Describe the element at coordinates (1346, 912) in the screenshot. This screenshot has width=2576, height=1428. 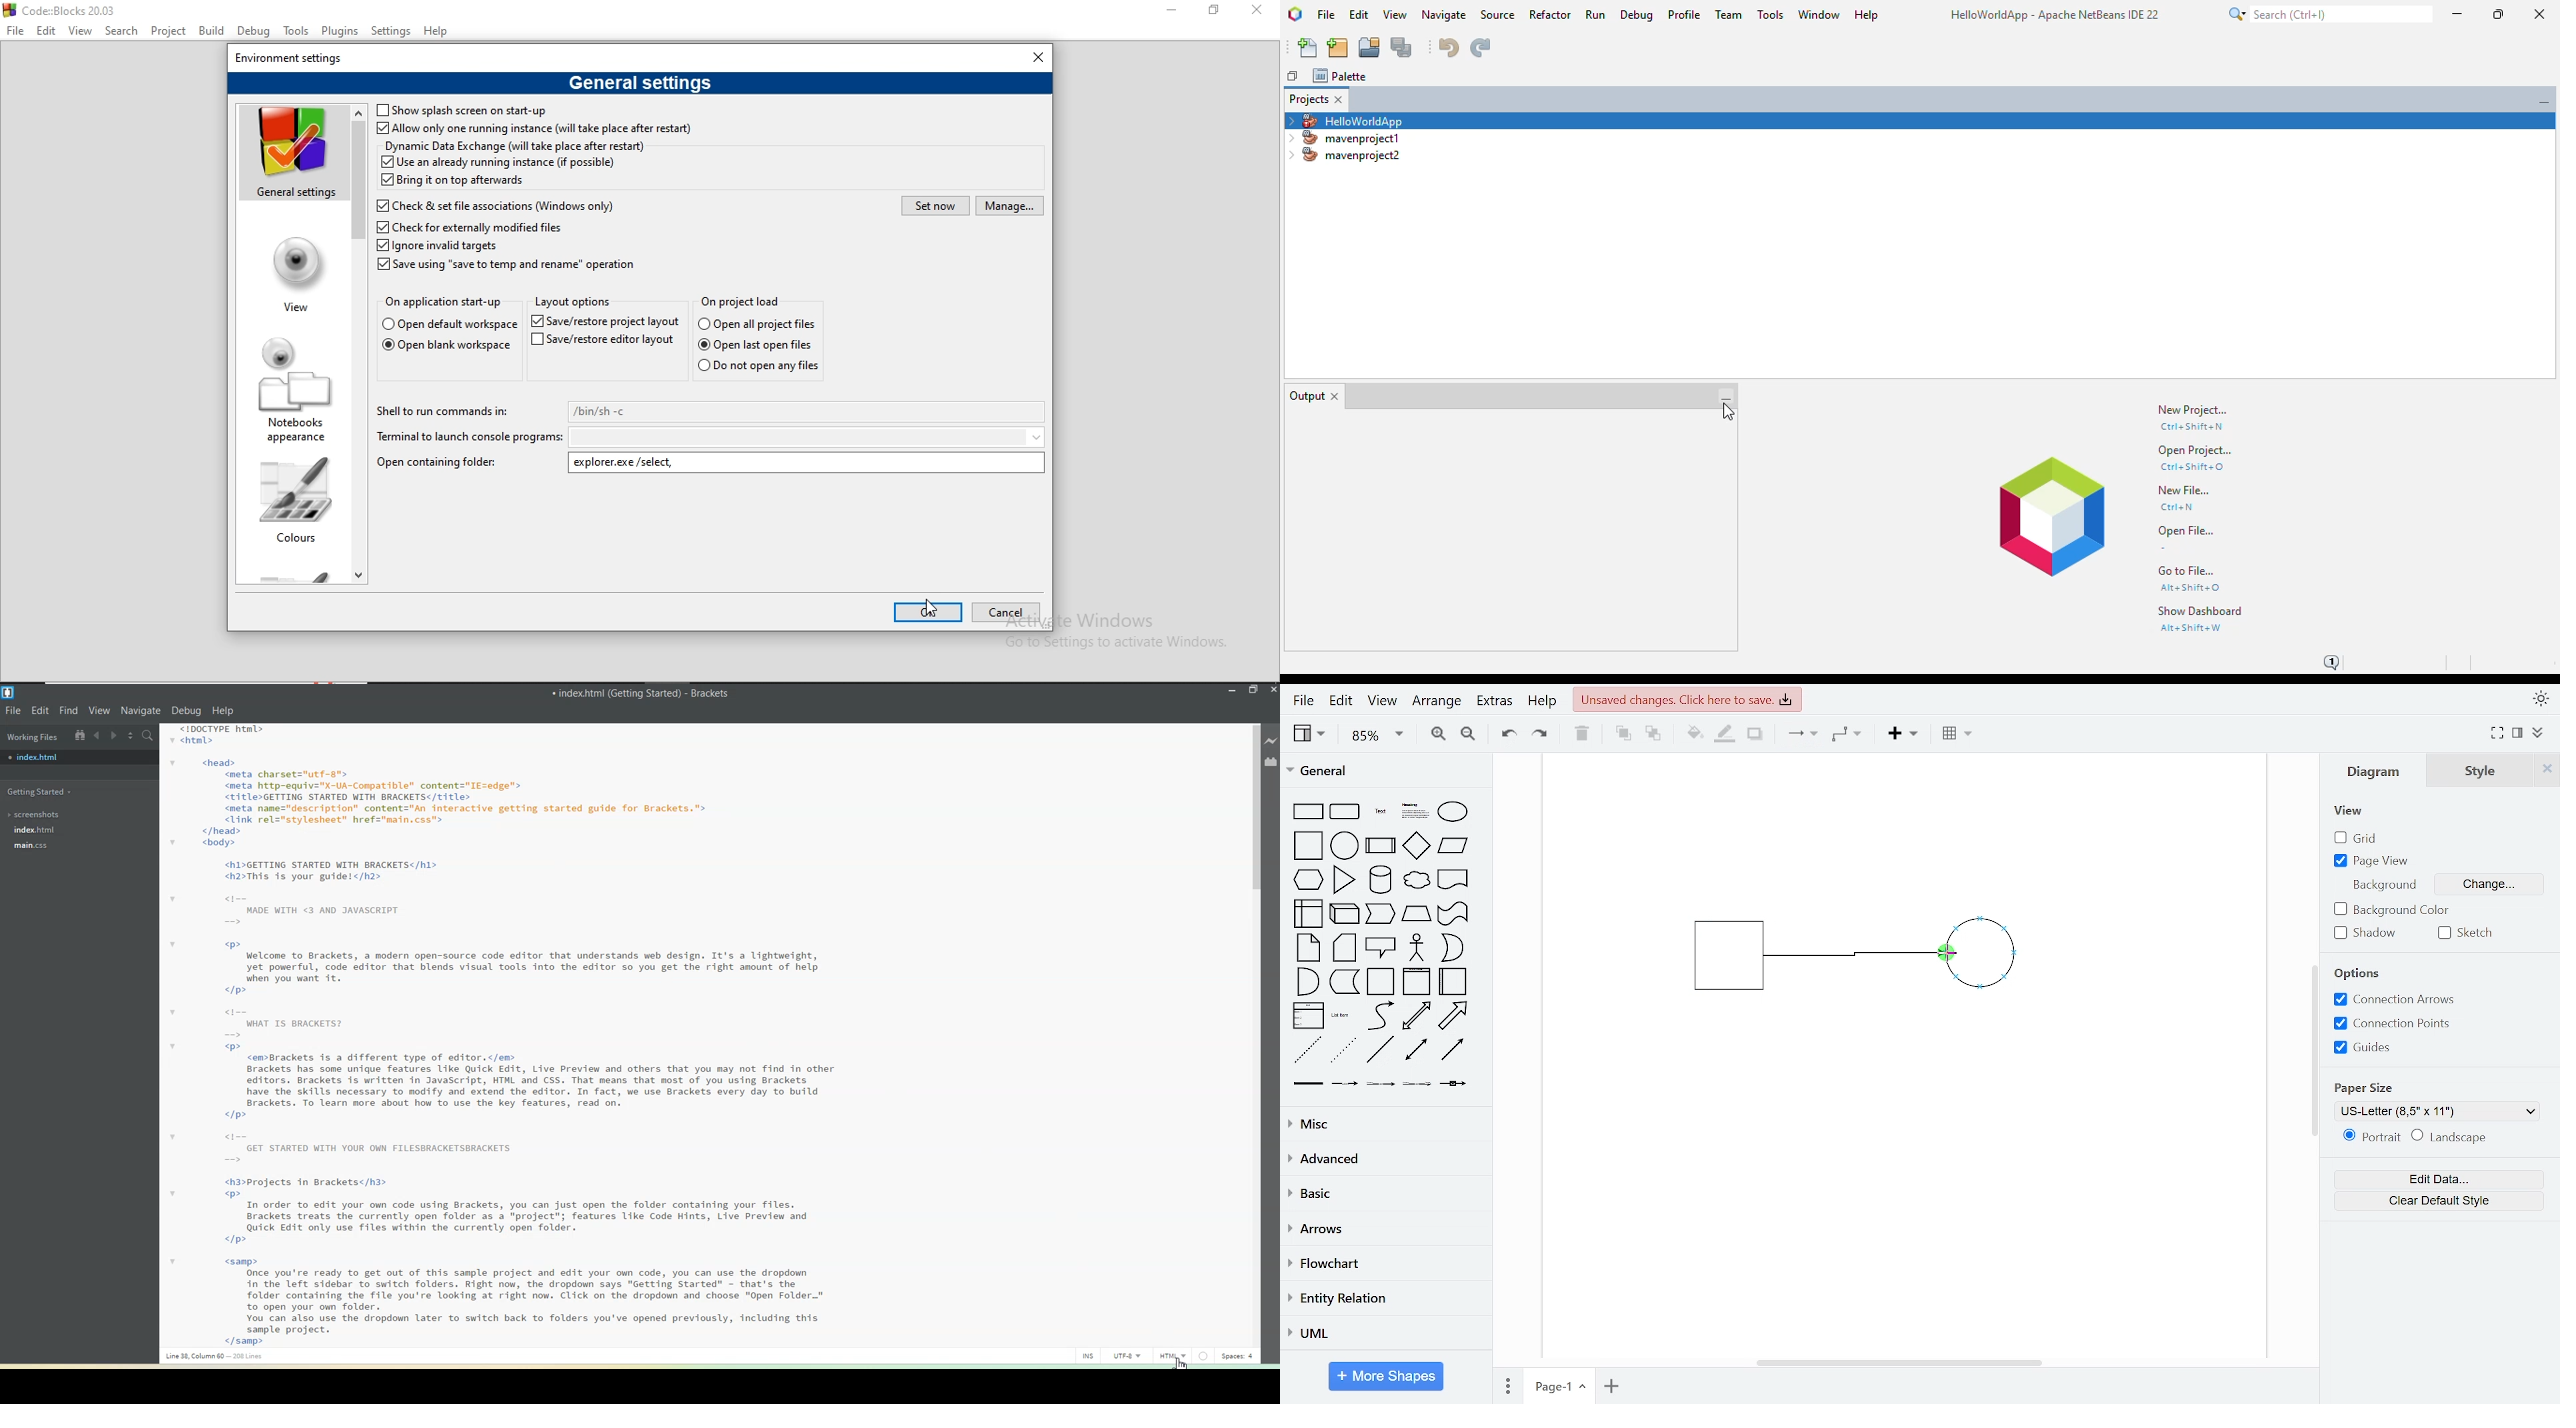
I see `cube` at that location.